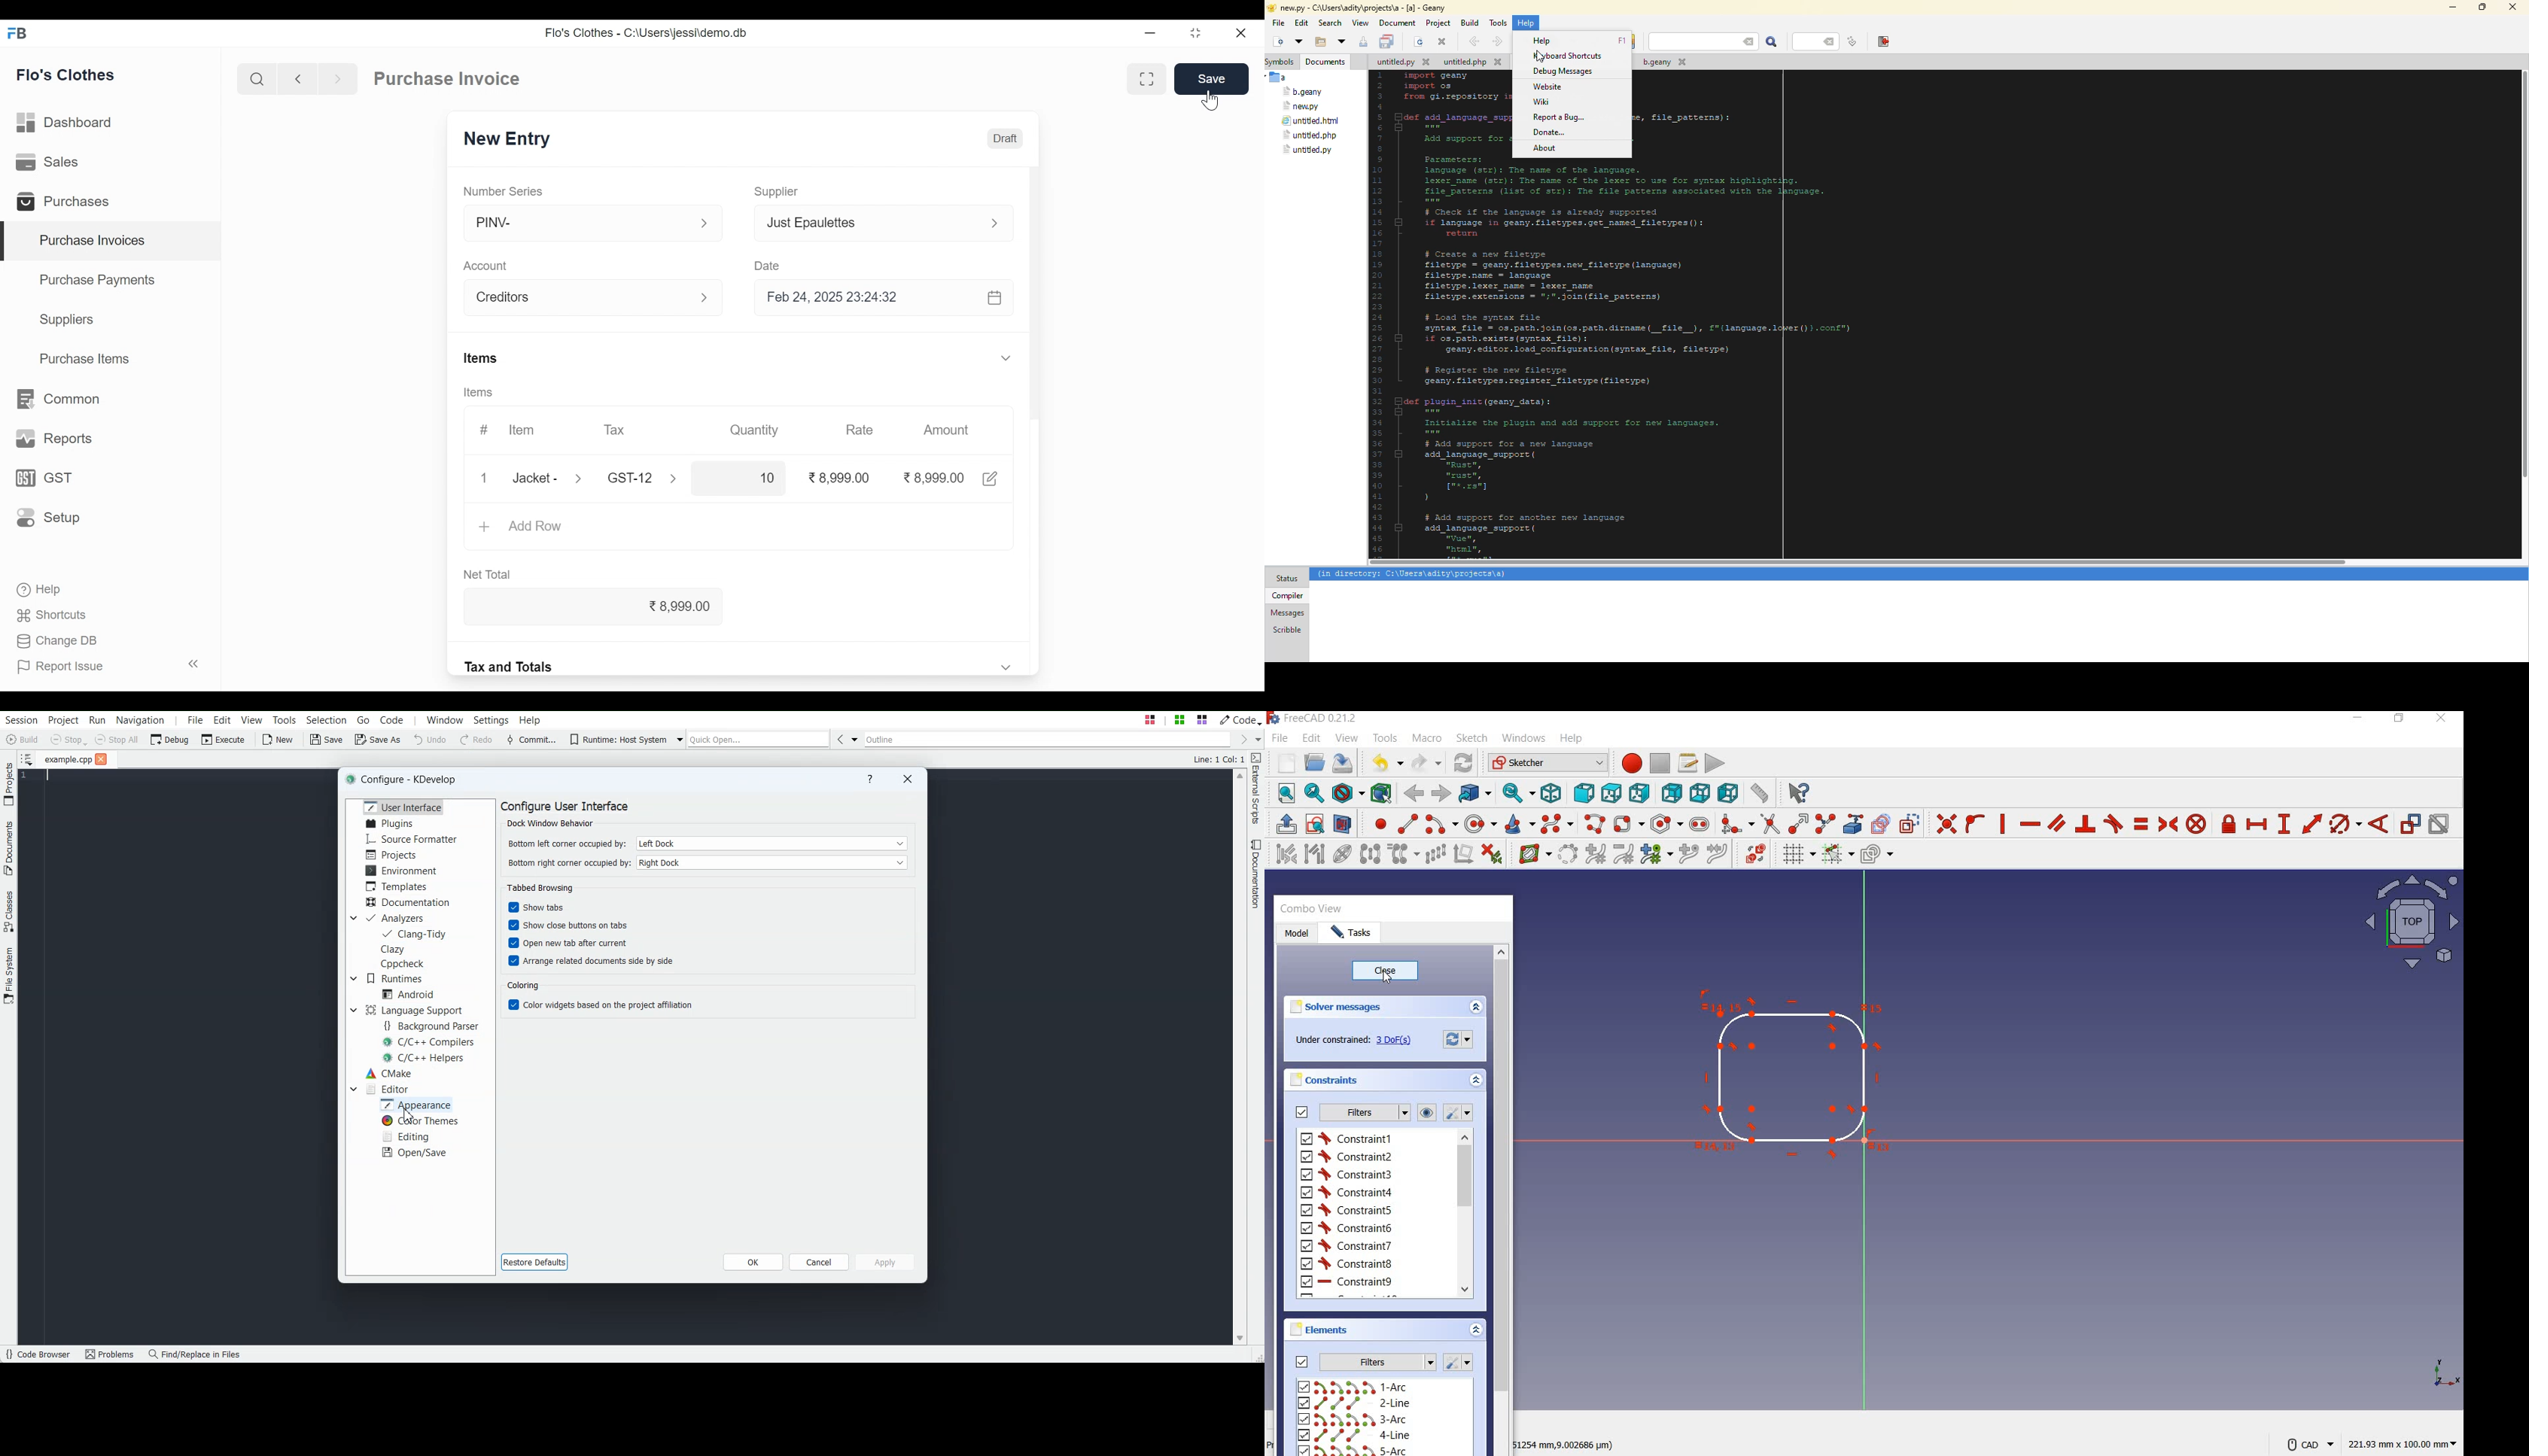 This screenshot has width=2548, height=1456. Describe the element at coordinates (1347, 1331) in the screenshot. I see `elements` at that location.